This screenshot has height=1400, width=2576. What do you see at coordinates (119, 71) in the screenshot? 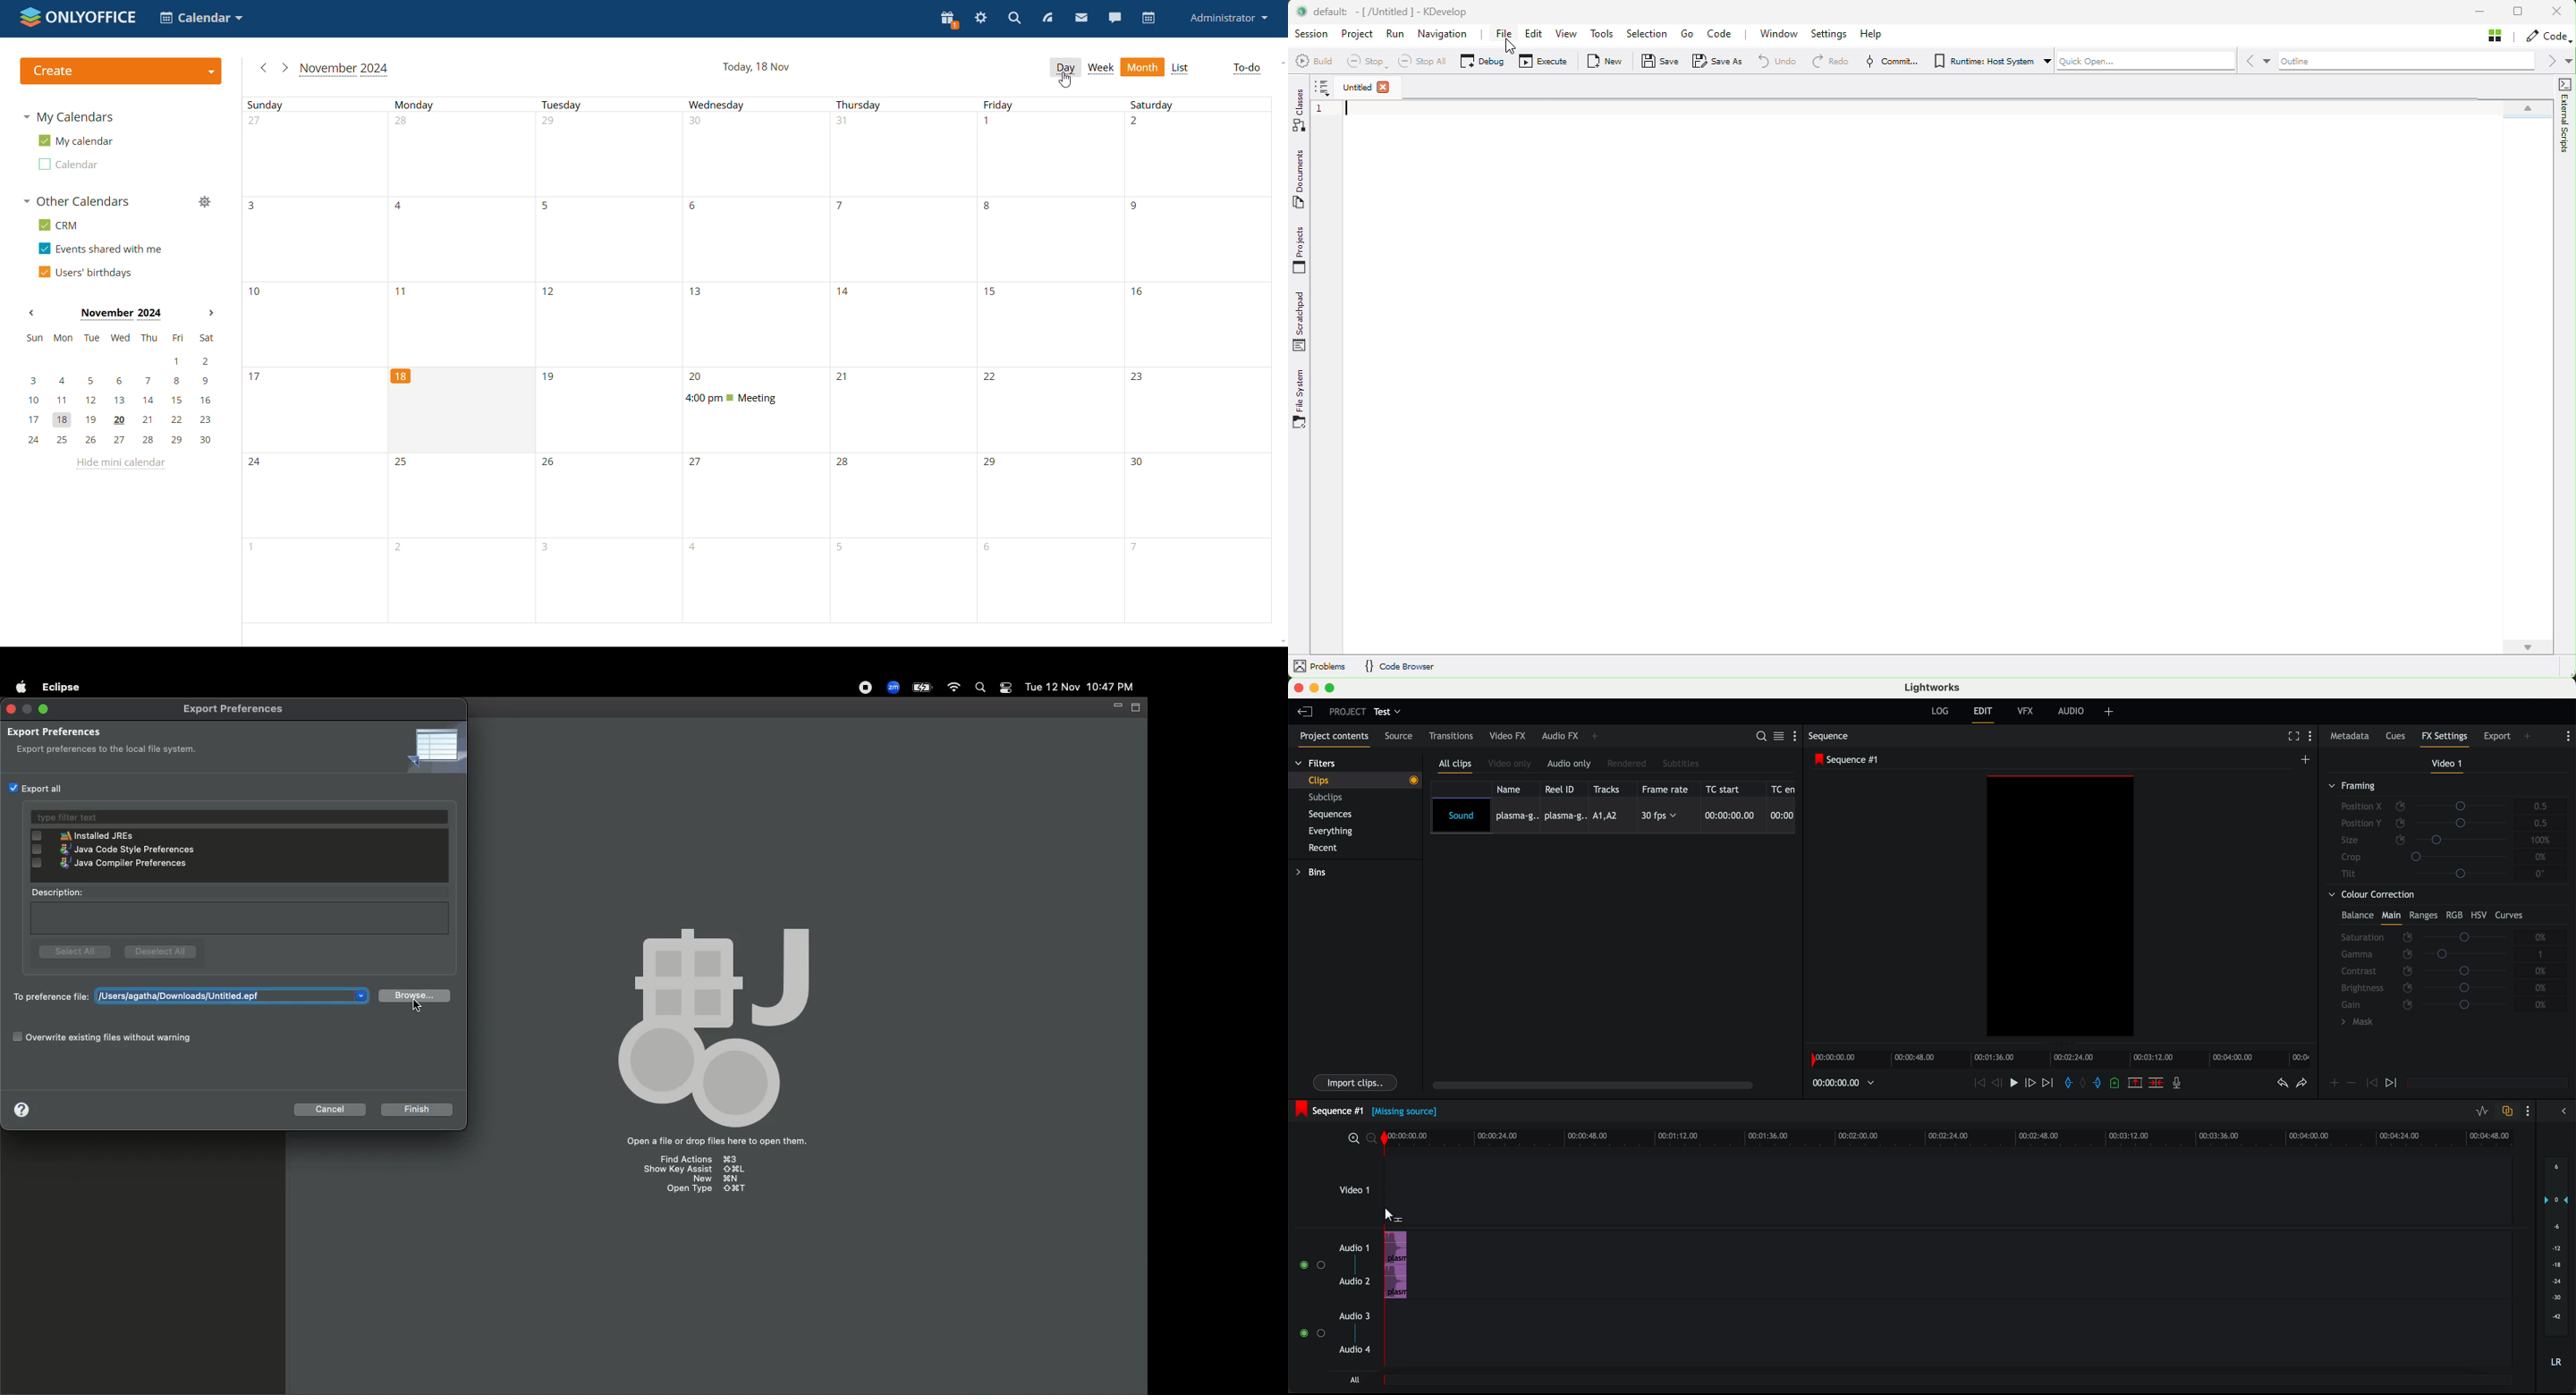
I see `create` at bounding box center [119, 71].